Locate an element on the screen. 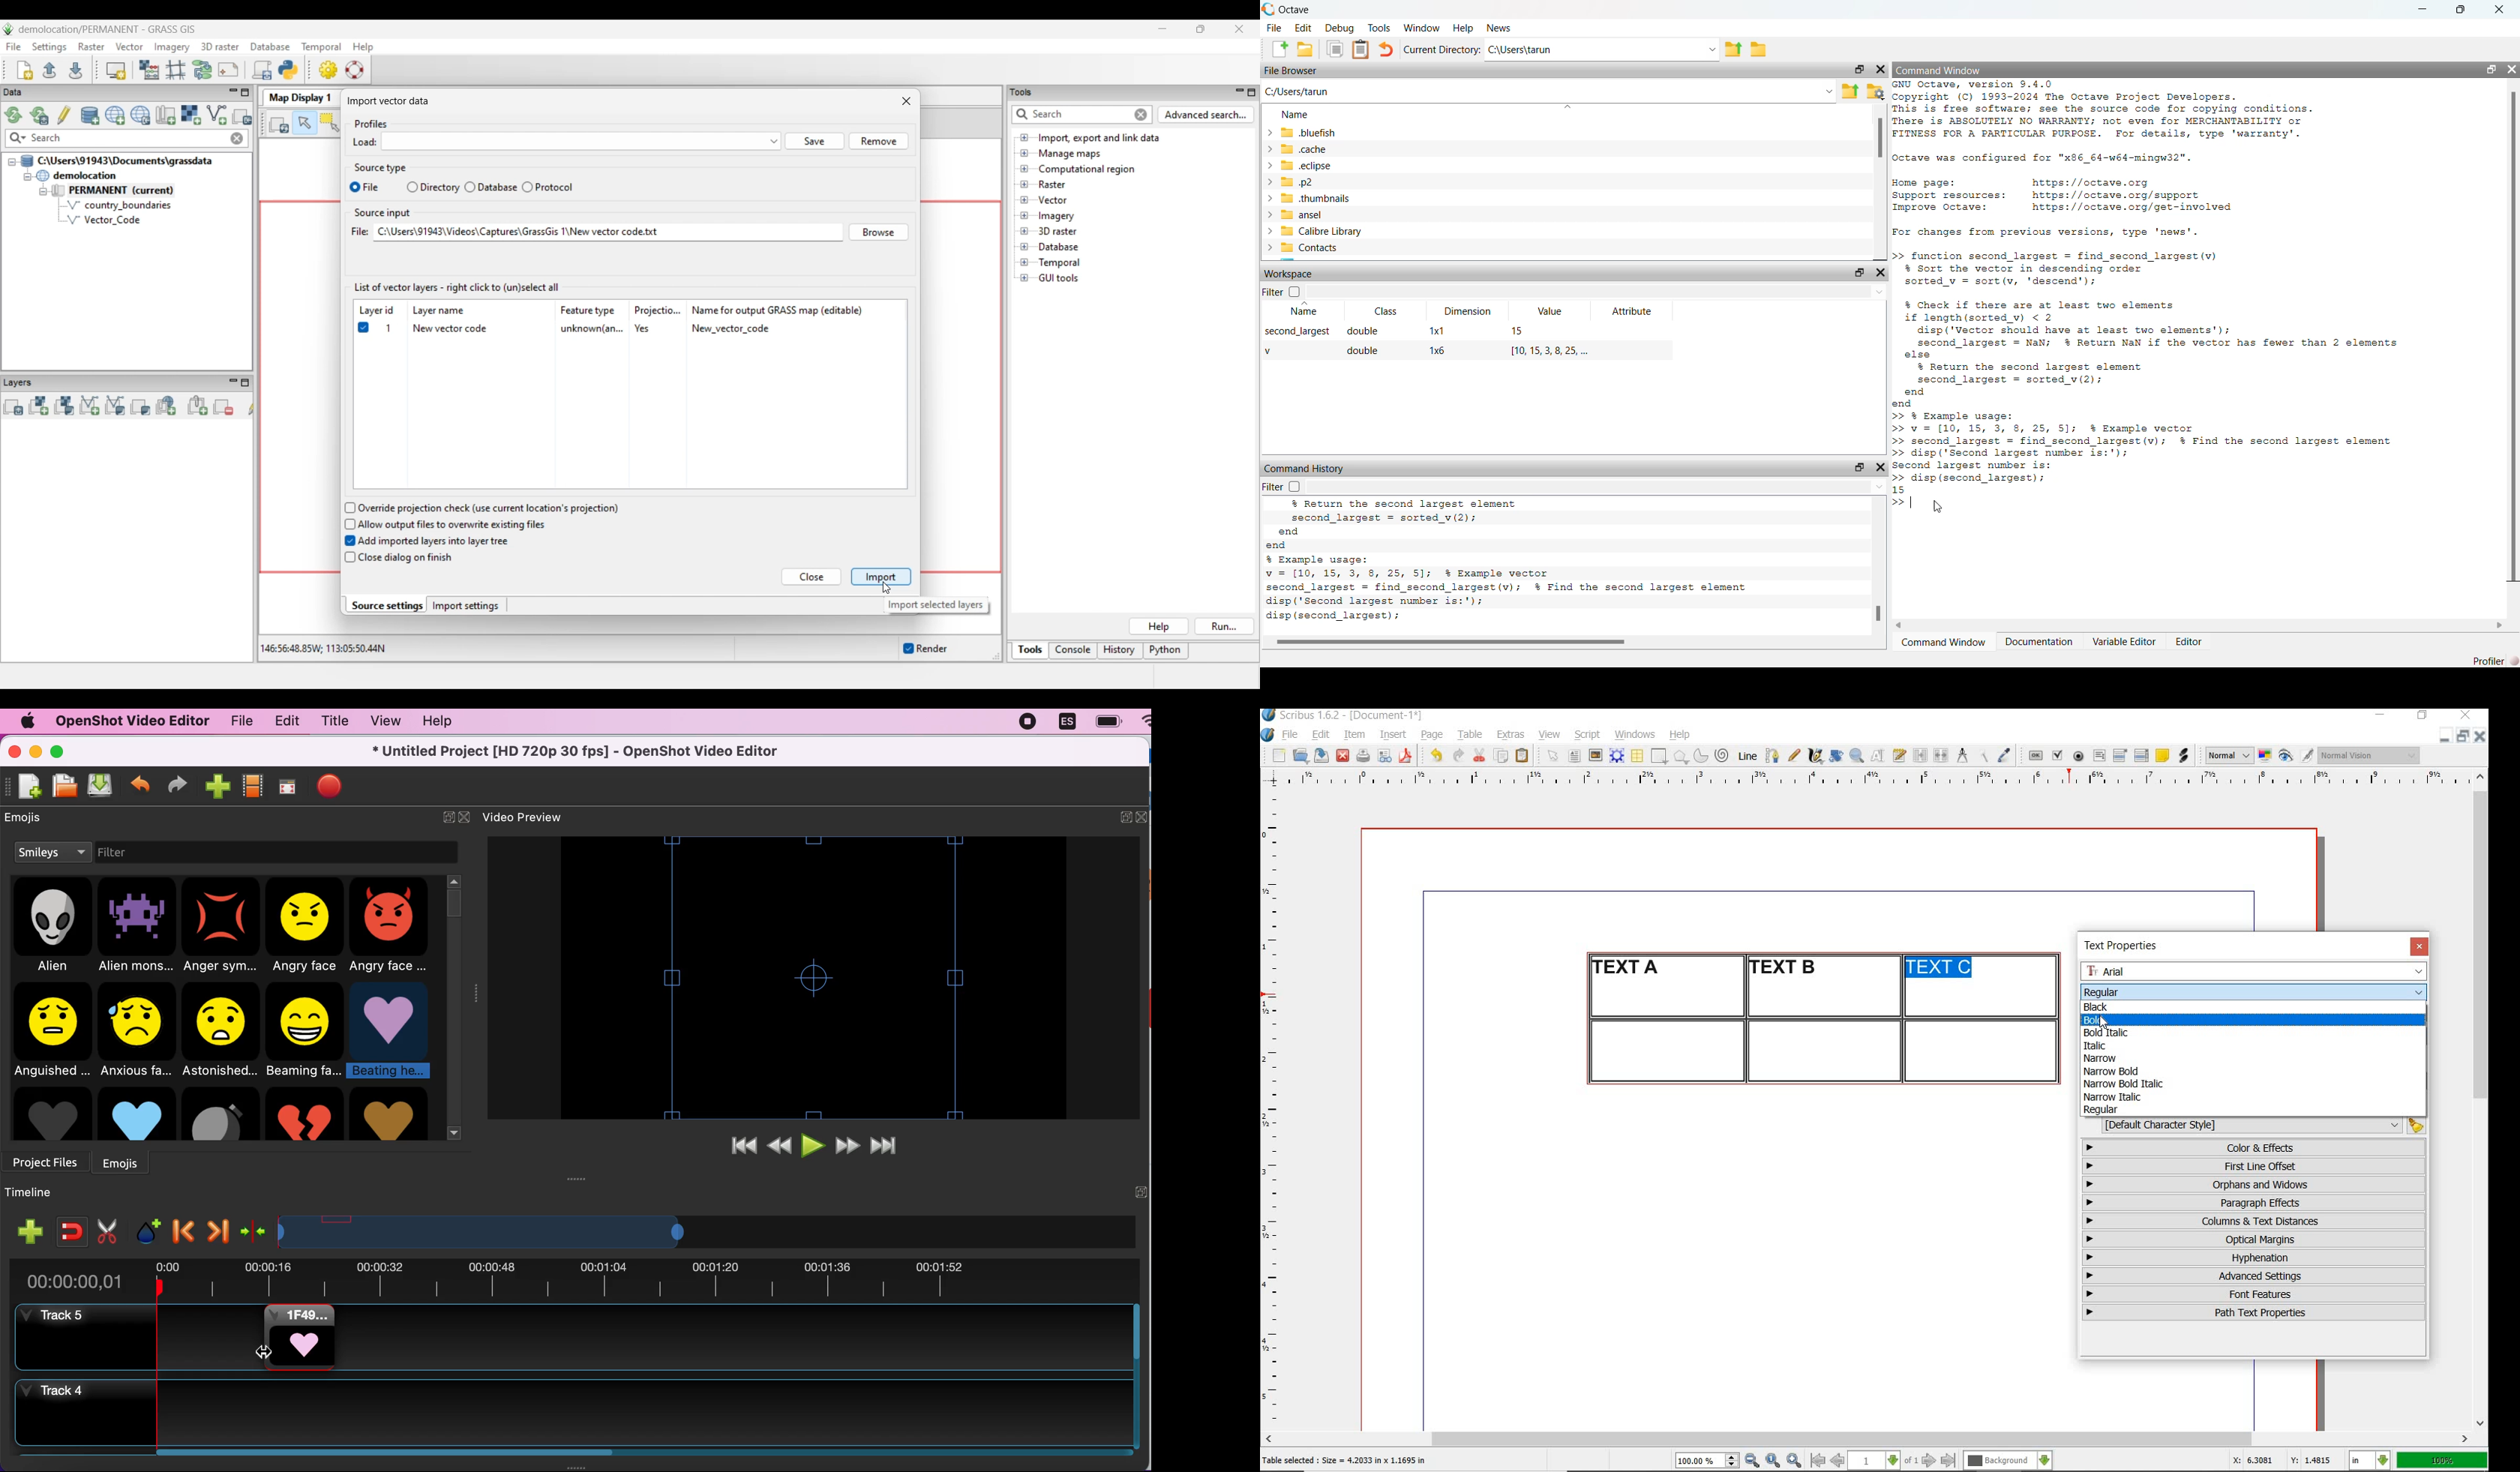  text annotation is located at coordinates (2162, 756).